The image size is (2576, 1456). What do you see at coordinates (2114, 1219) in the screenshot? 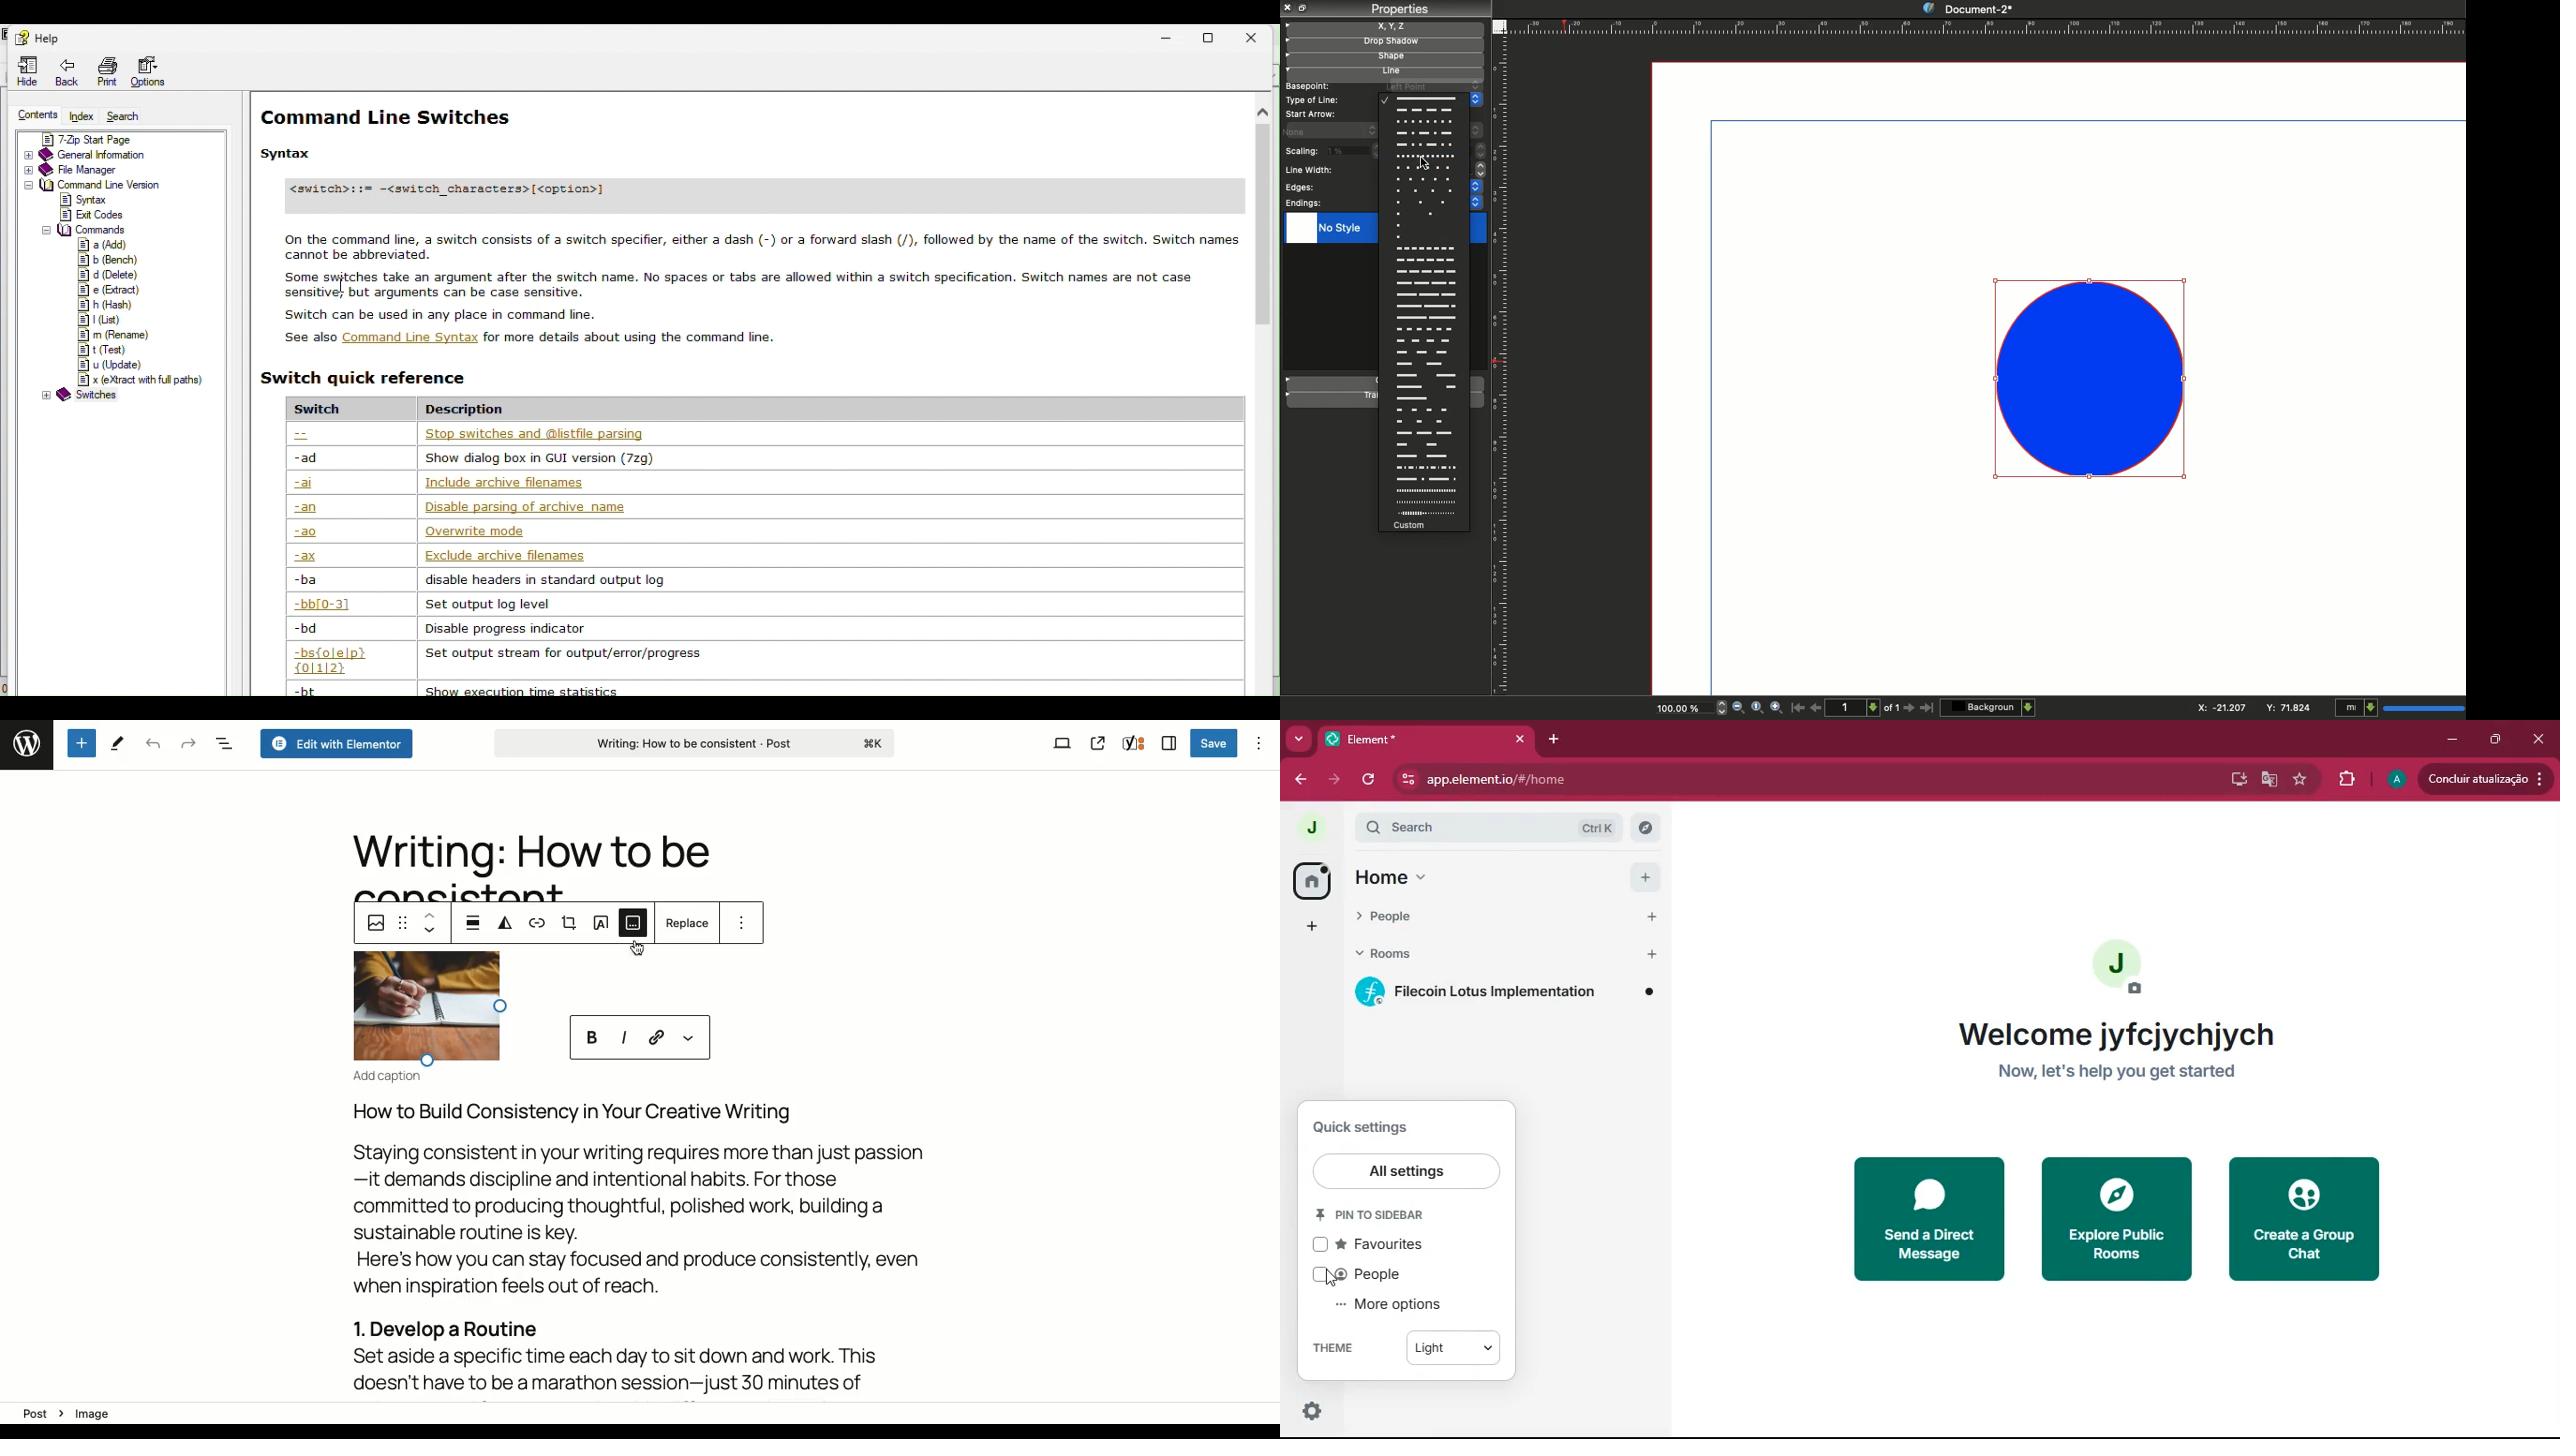
I see `explore` at bounding box center [2114, 1219].